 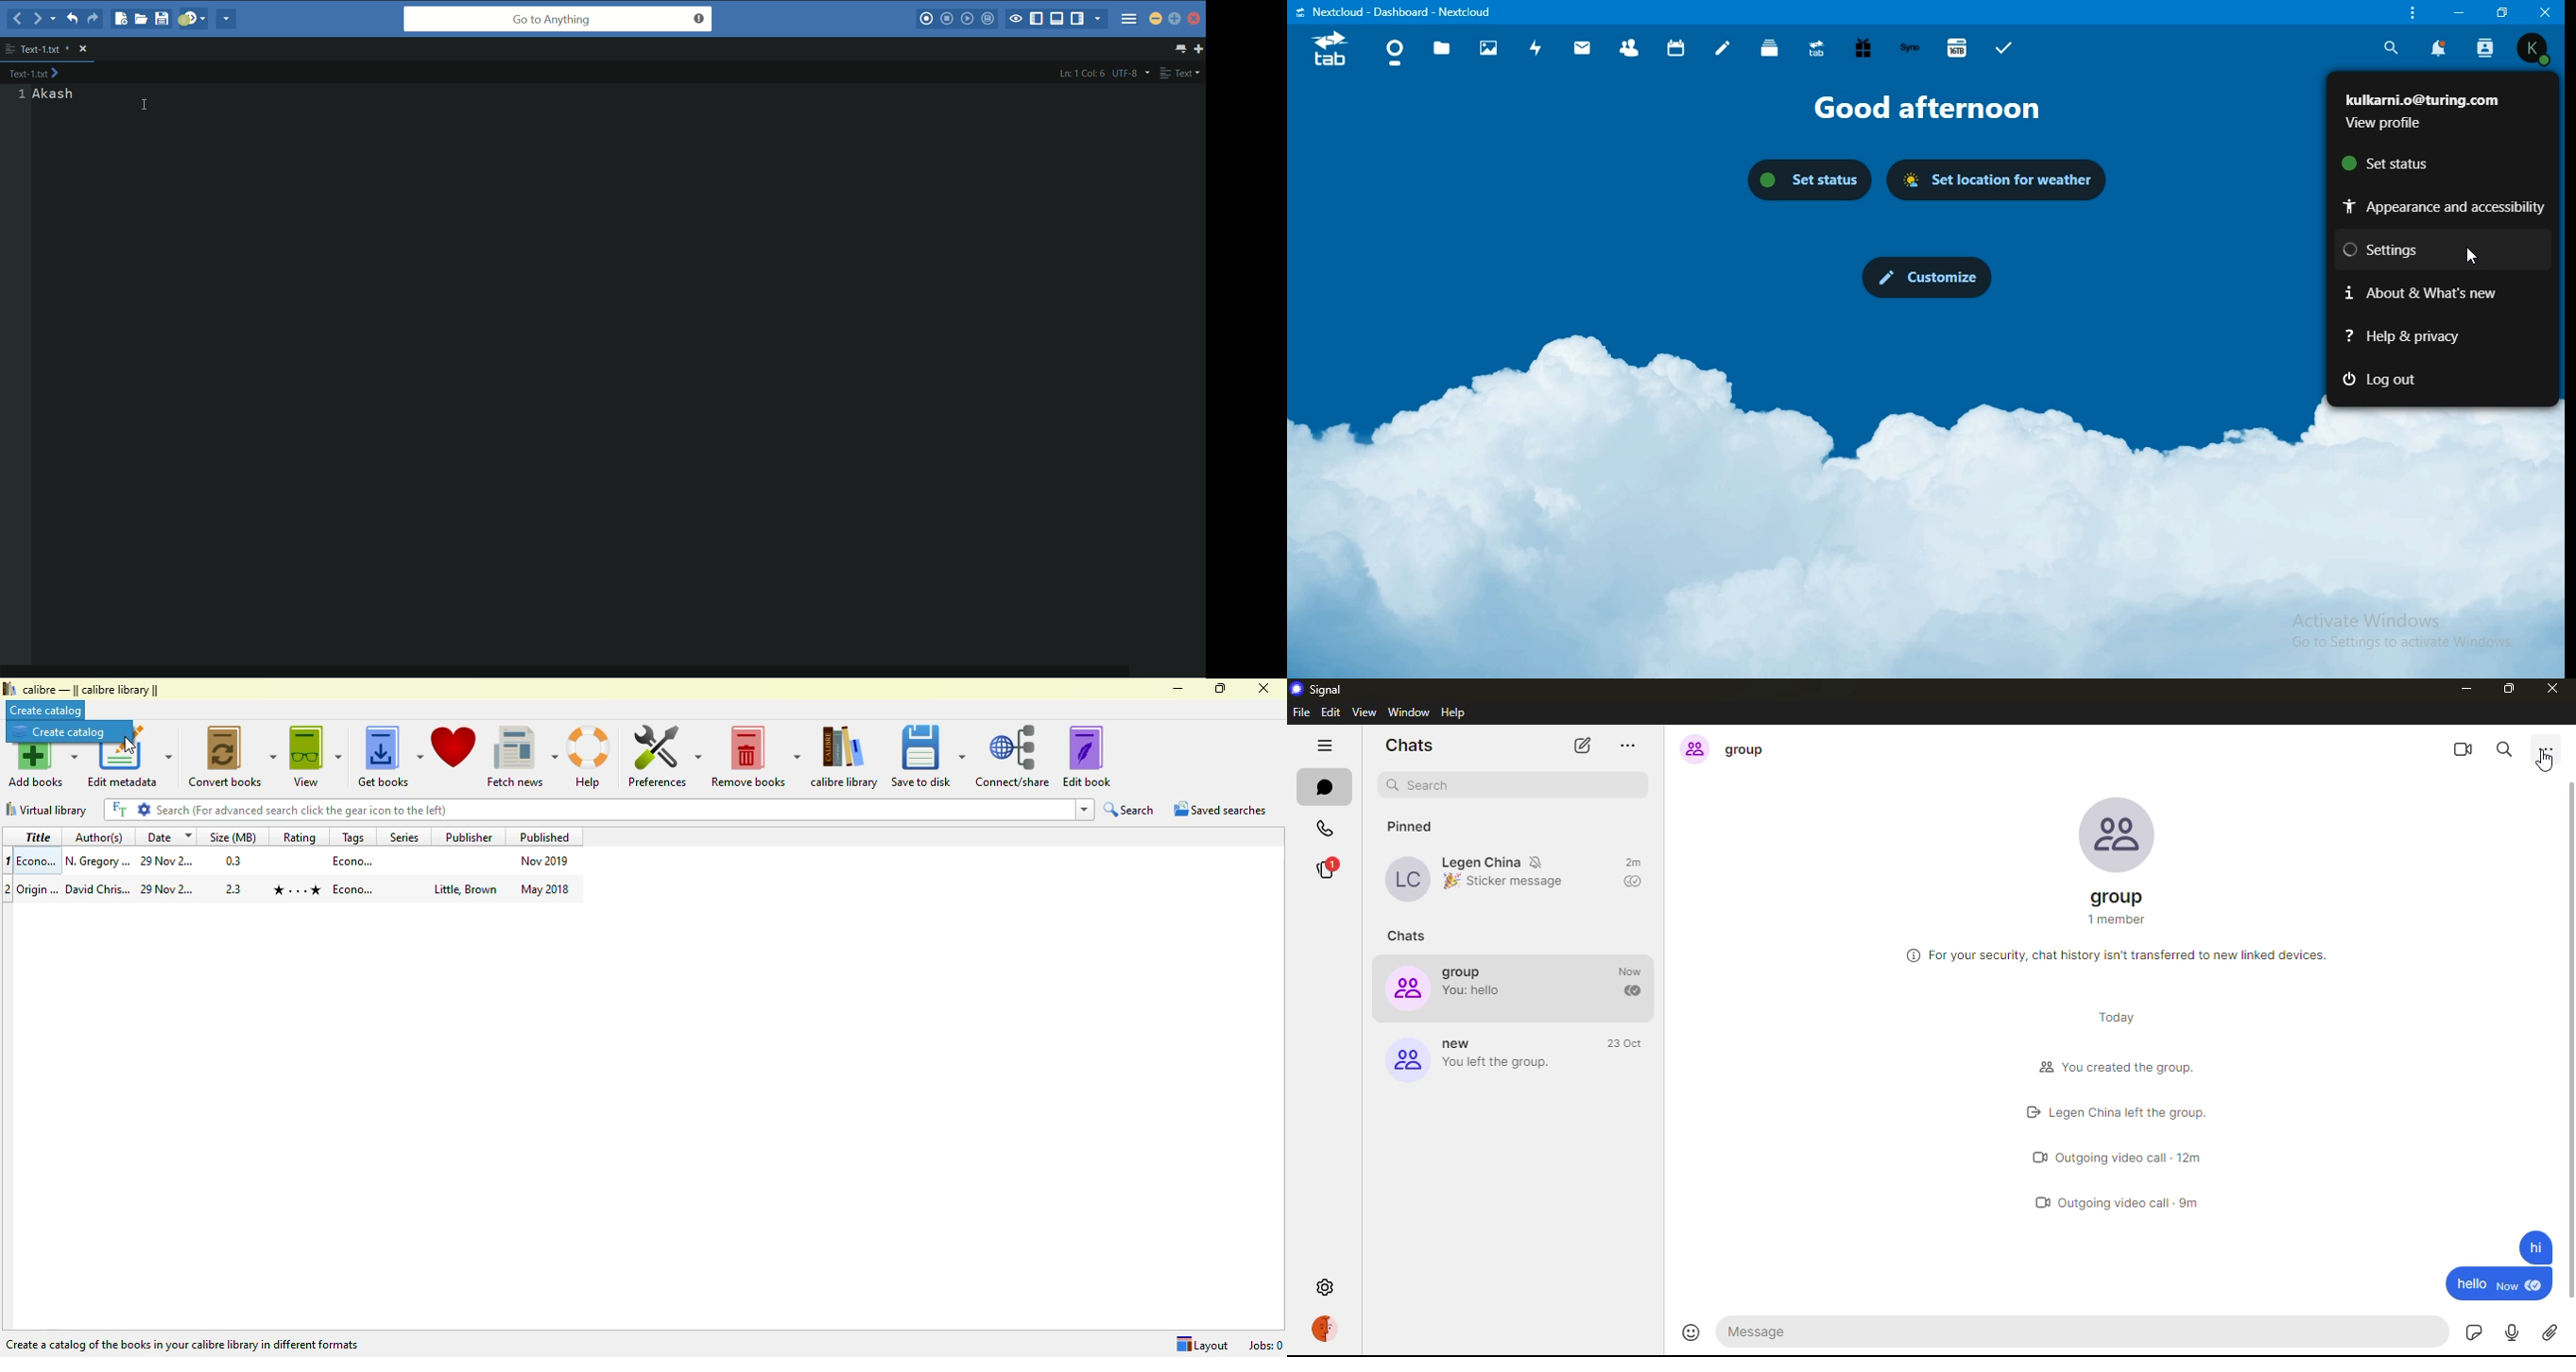 I want to click on Line 1 Column 6, so click(x=1080, y=73).